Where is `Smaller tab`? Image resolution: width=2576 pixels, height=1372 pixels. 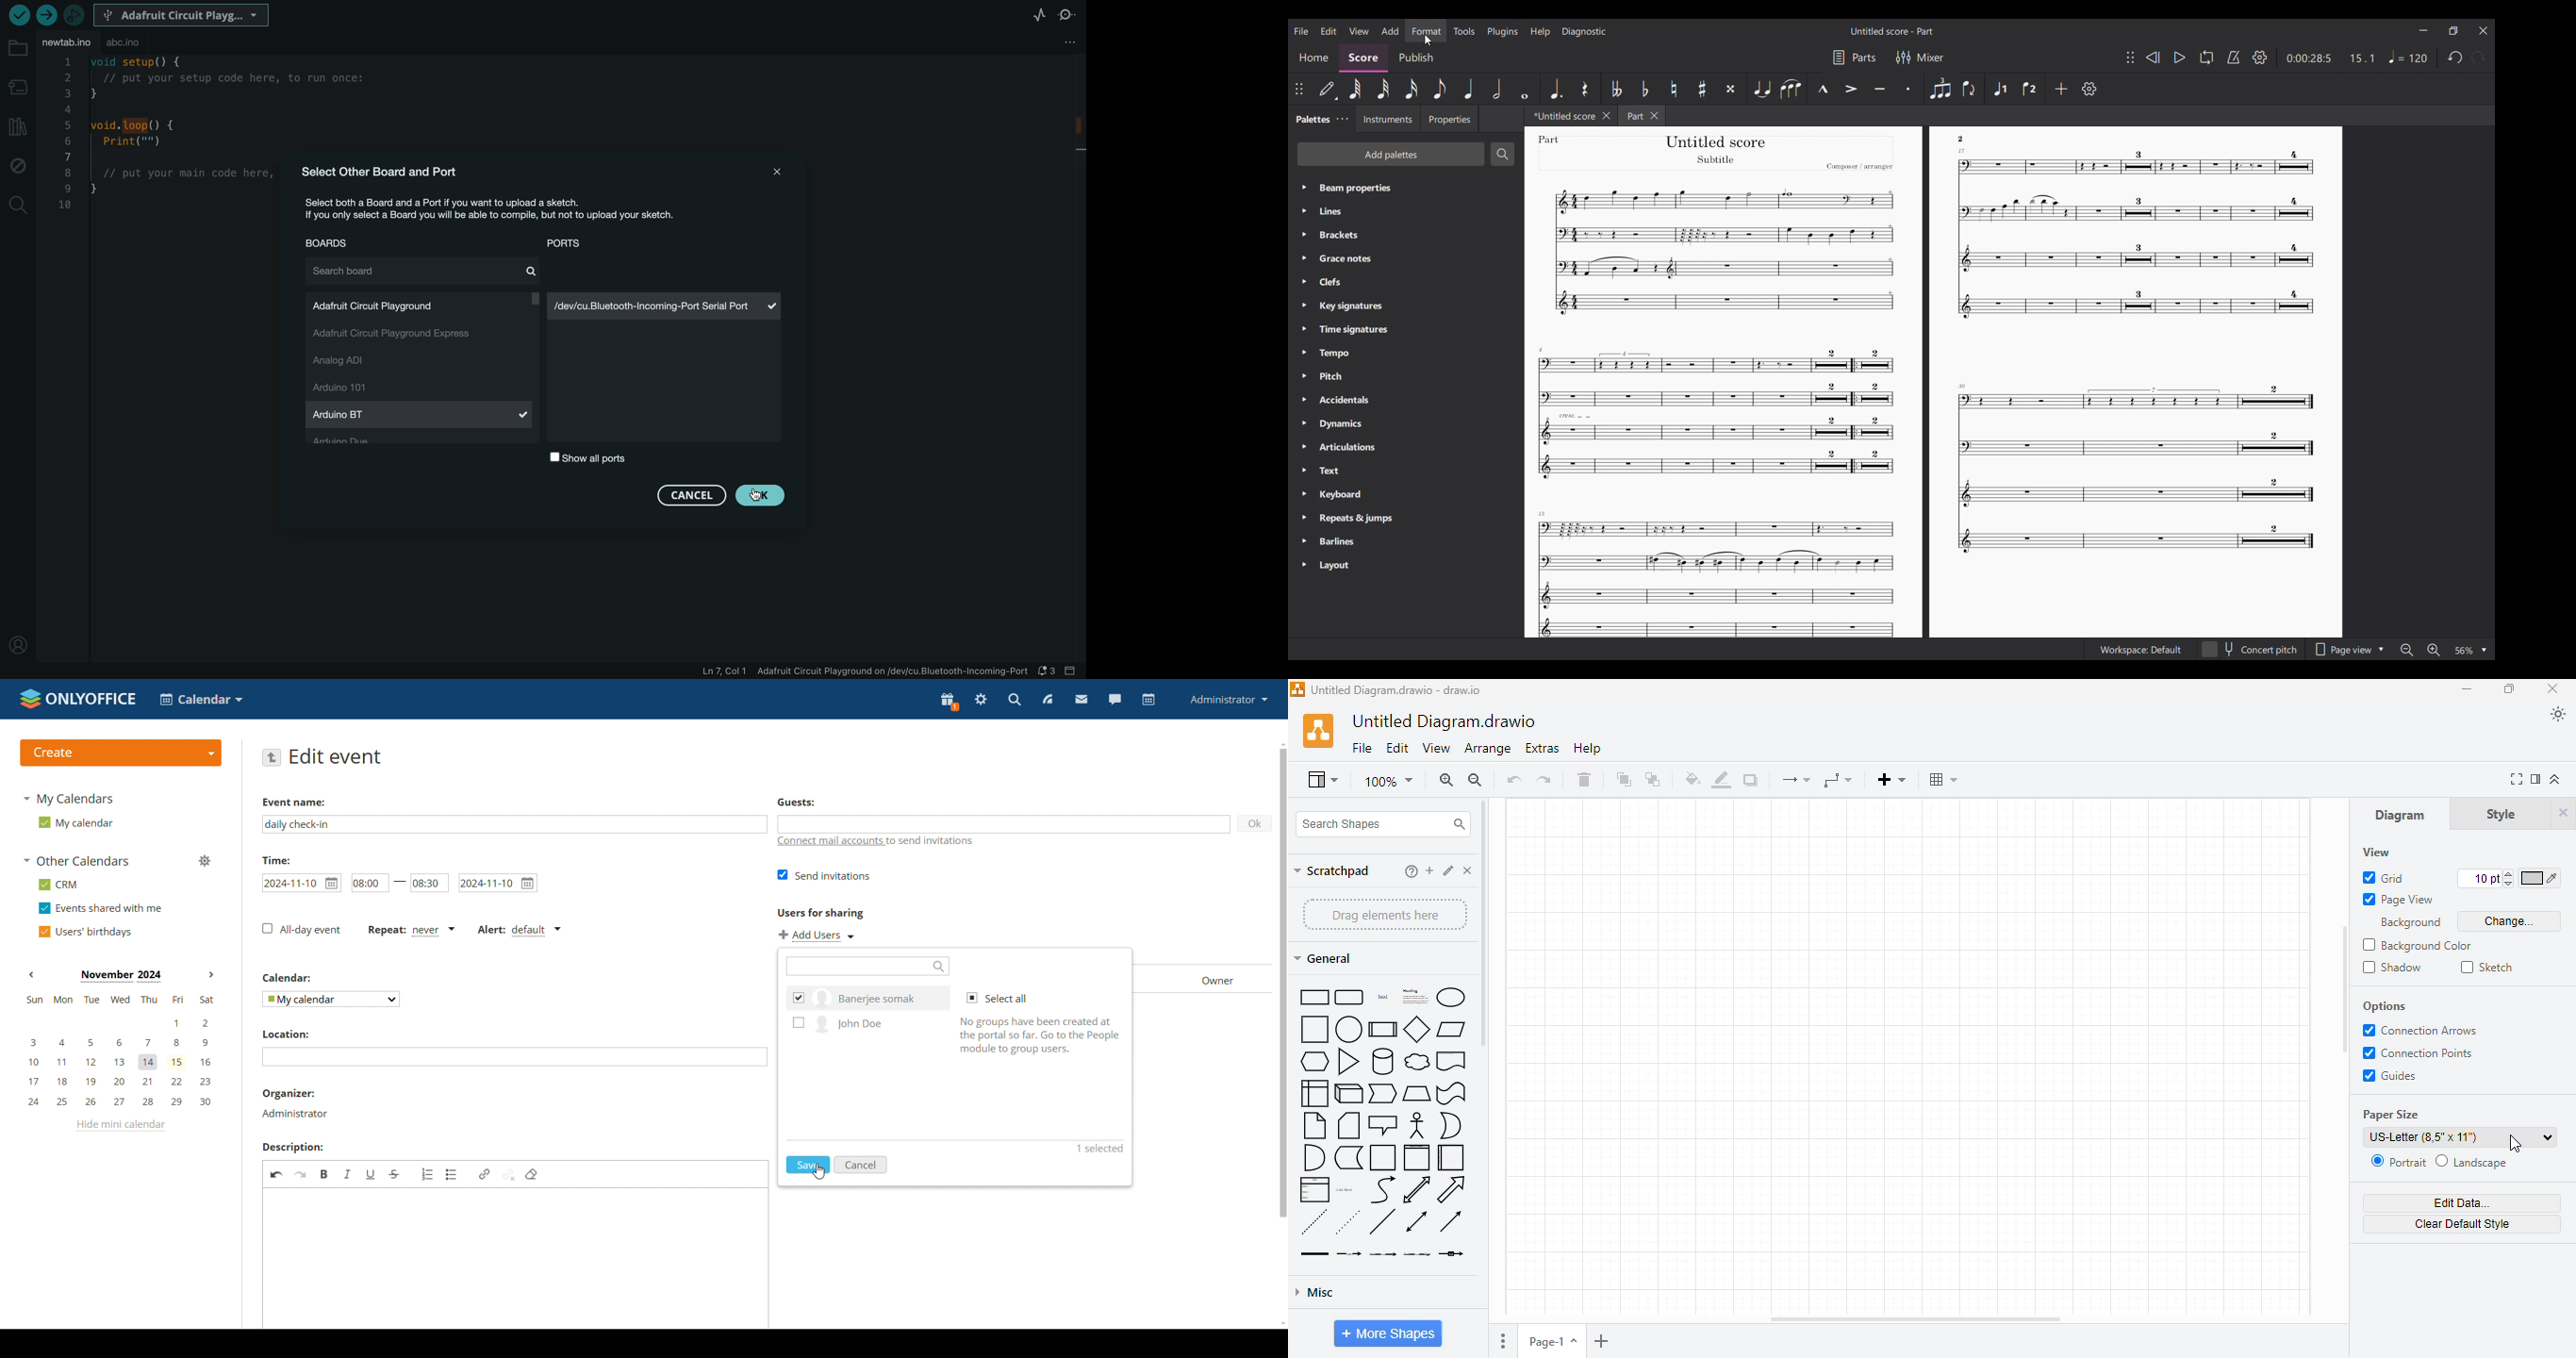 Smaller tab is located at coordinates (2453, 31).